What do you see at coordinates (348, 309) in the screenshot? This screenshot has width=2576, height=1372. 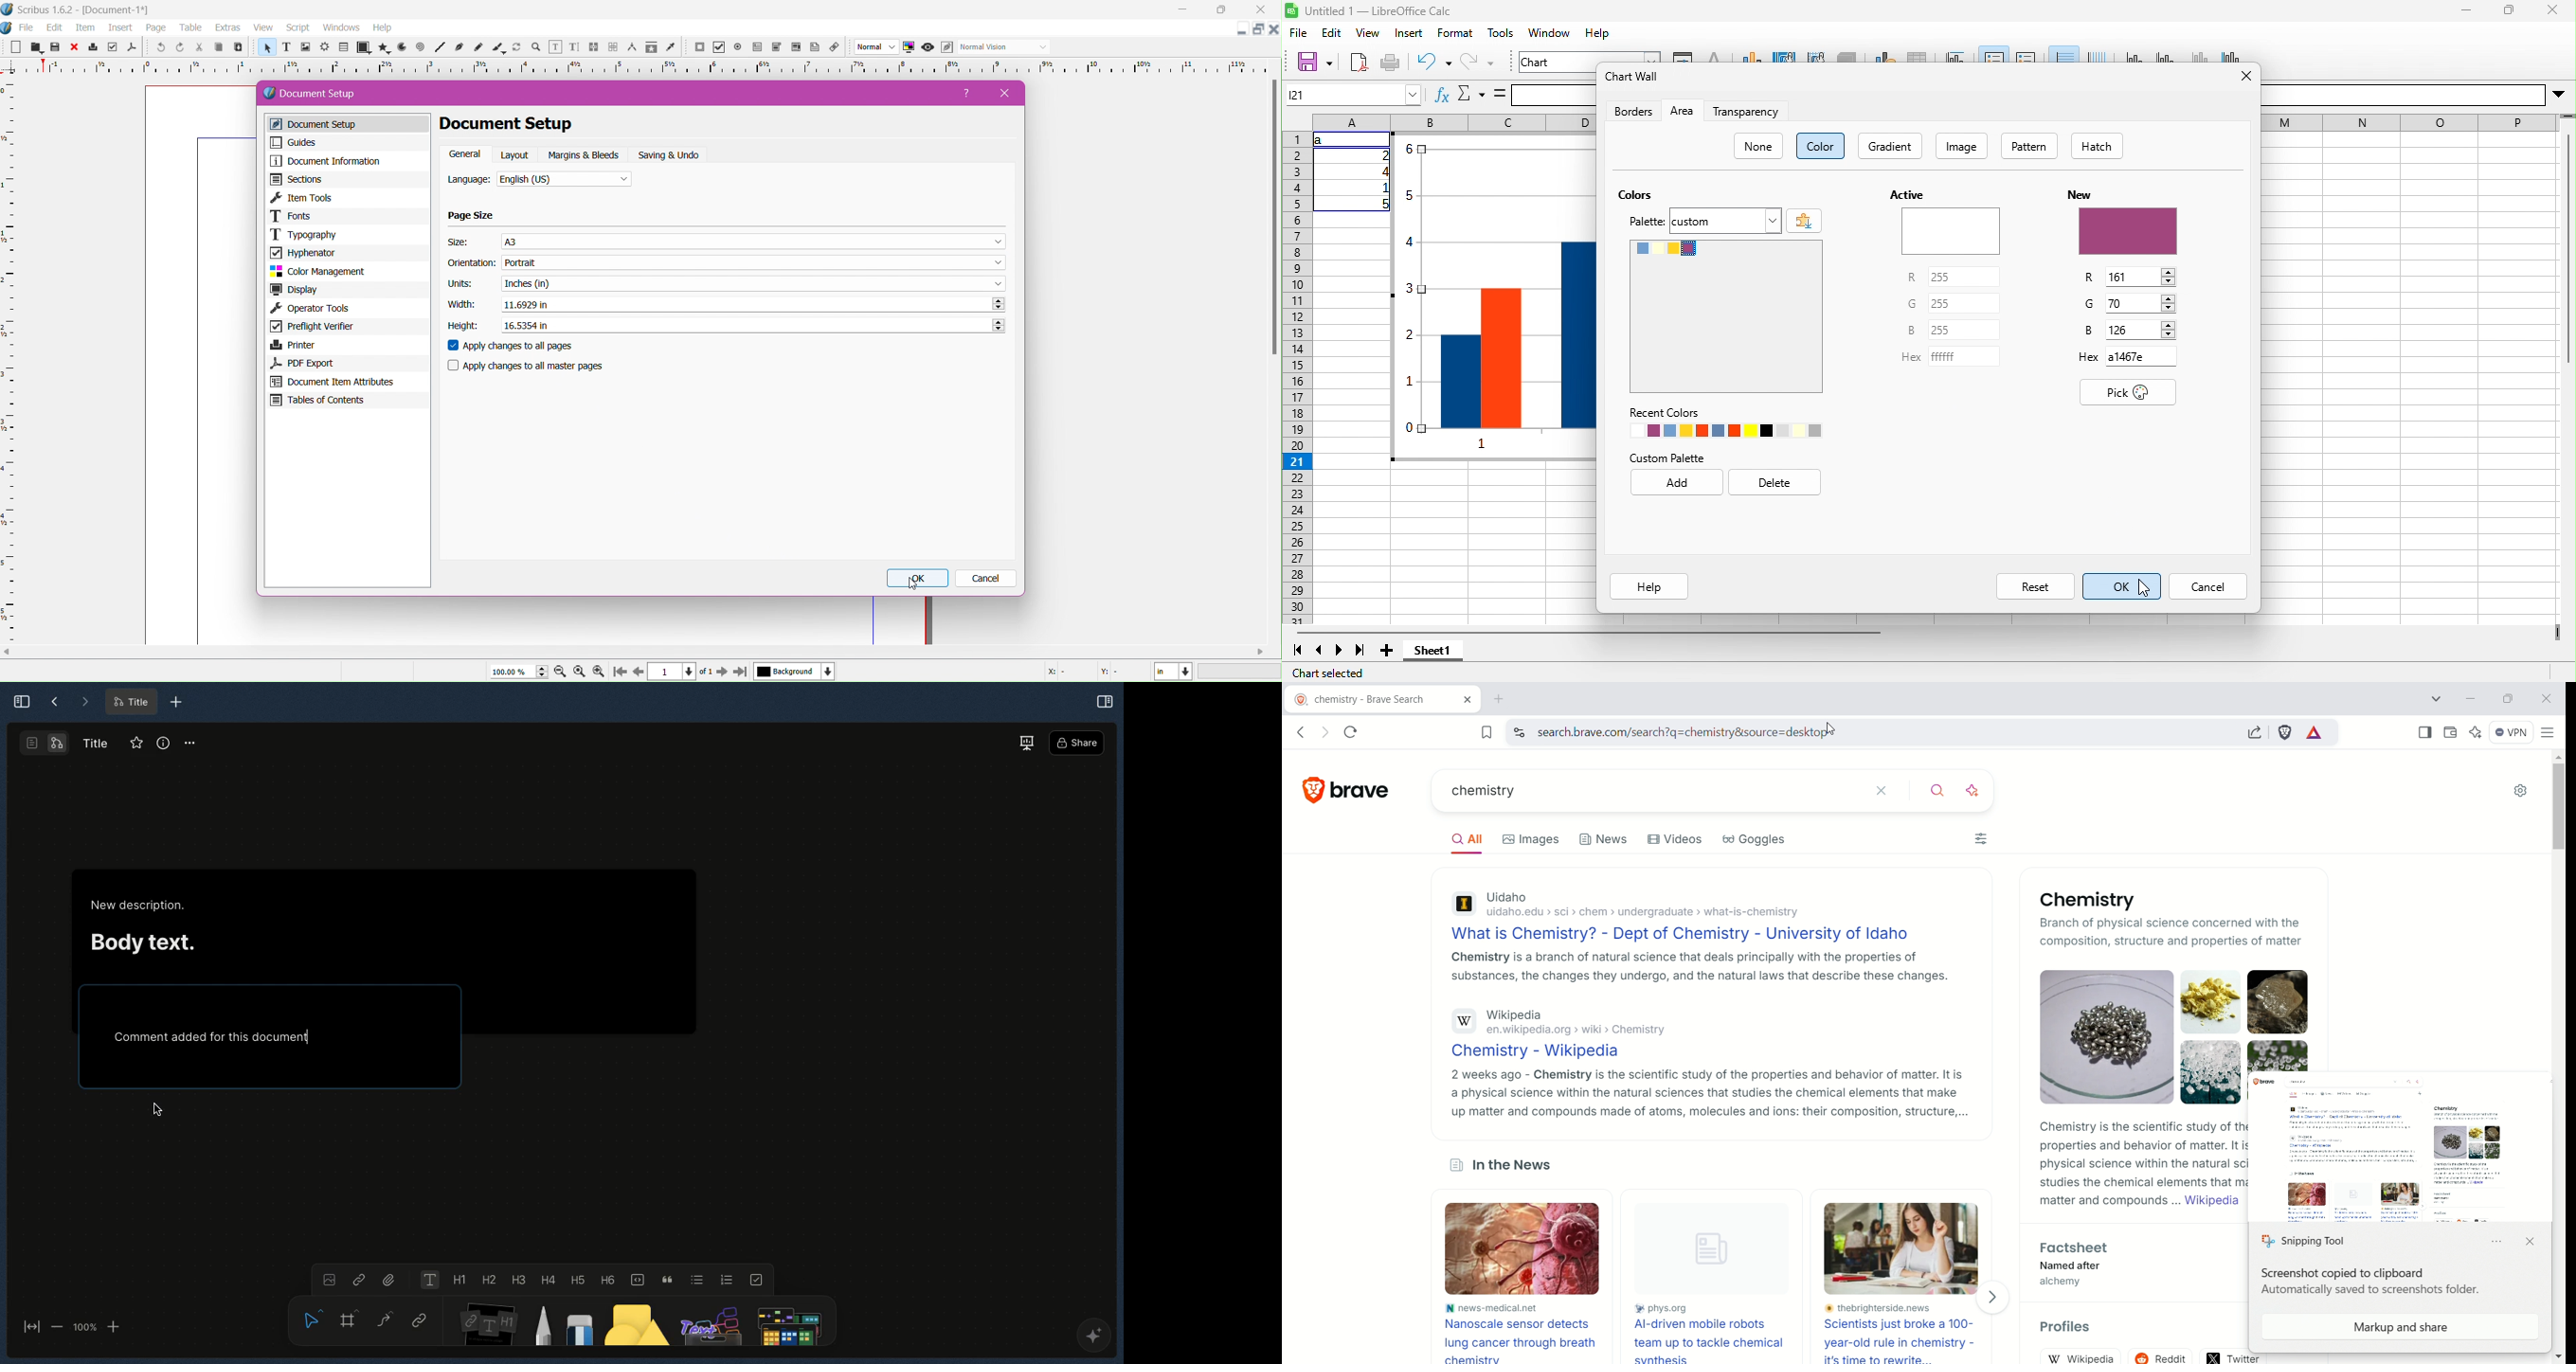 I see `Operator Tools` at bounding box center [348, 309].